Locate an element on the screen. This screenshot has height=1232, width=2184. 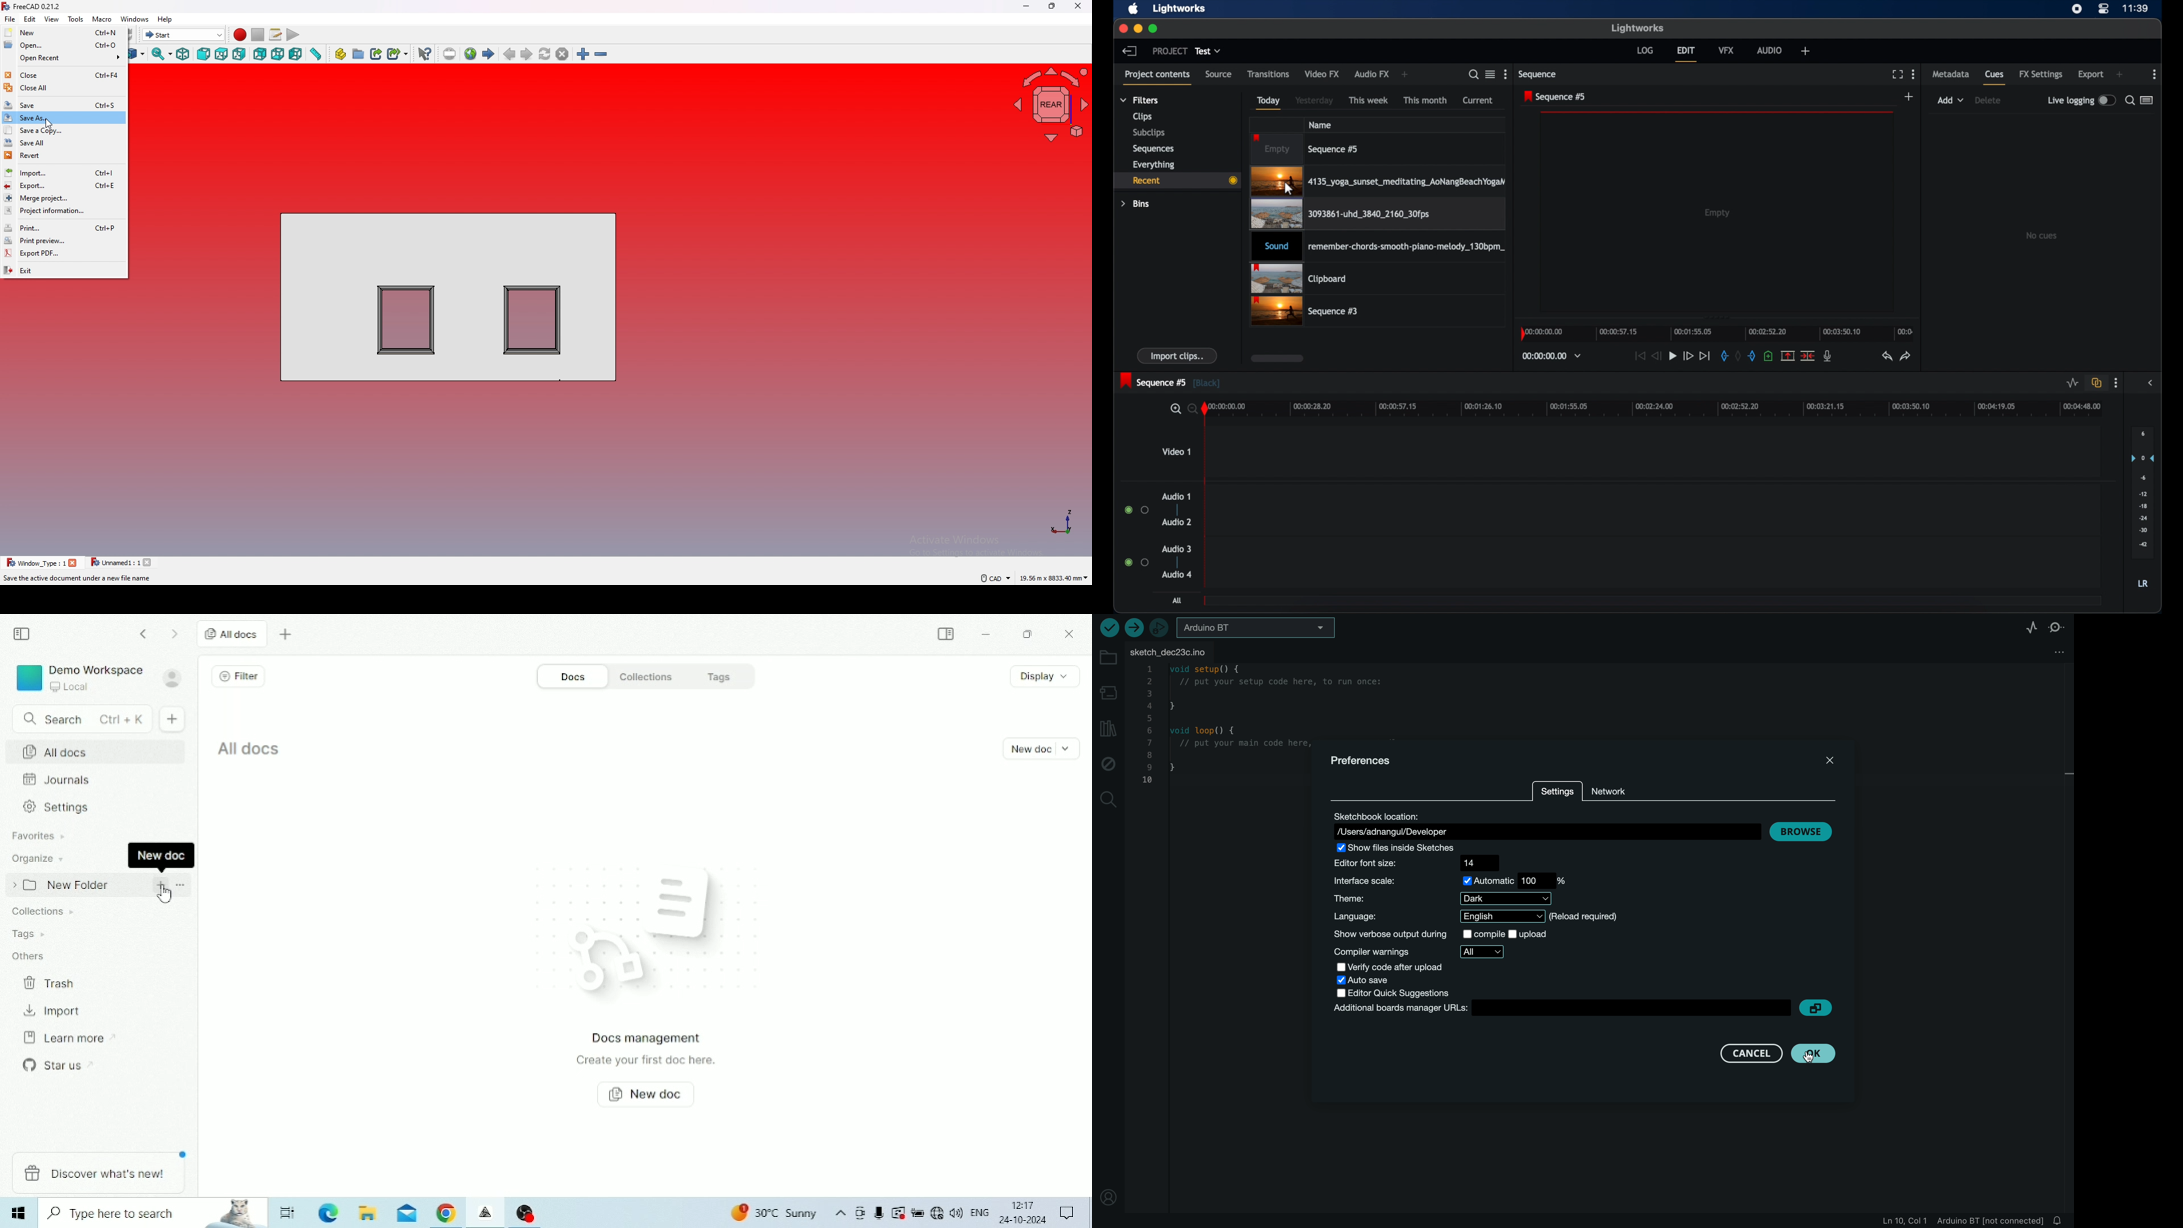
Go forward is located at coordinates (176, 634).